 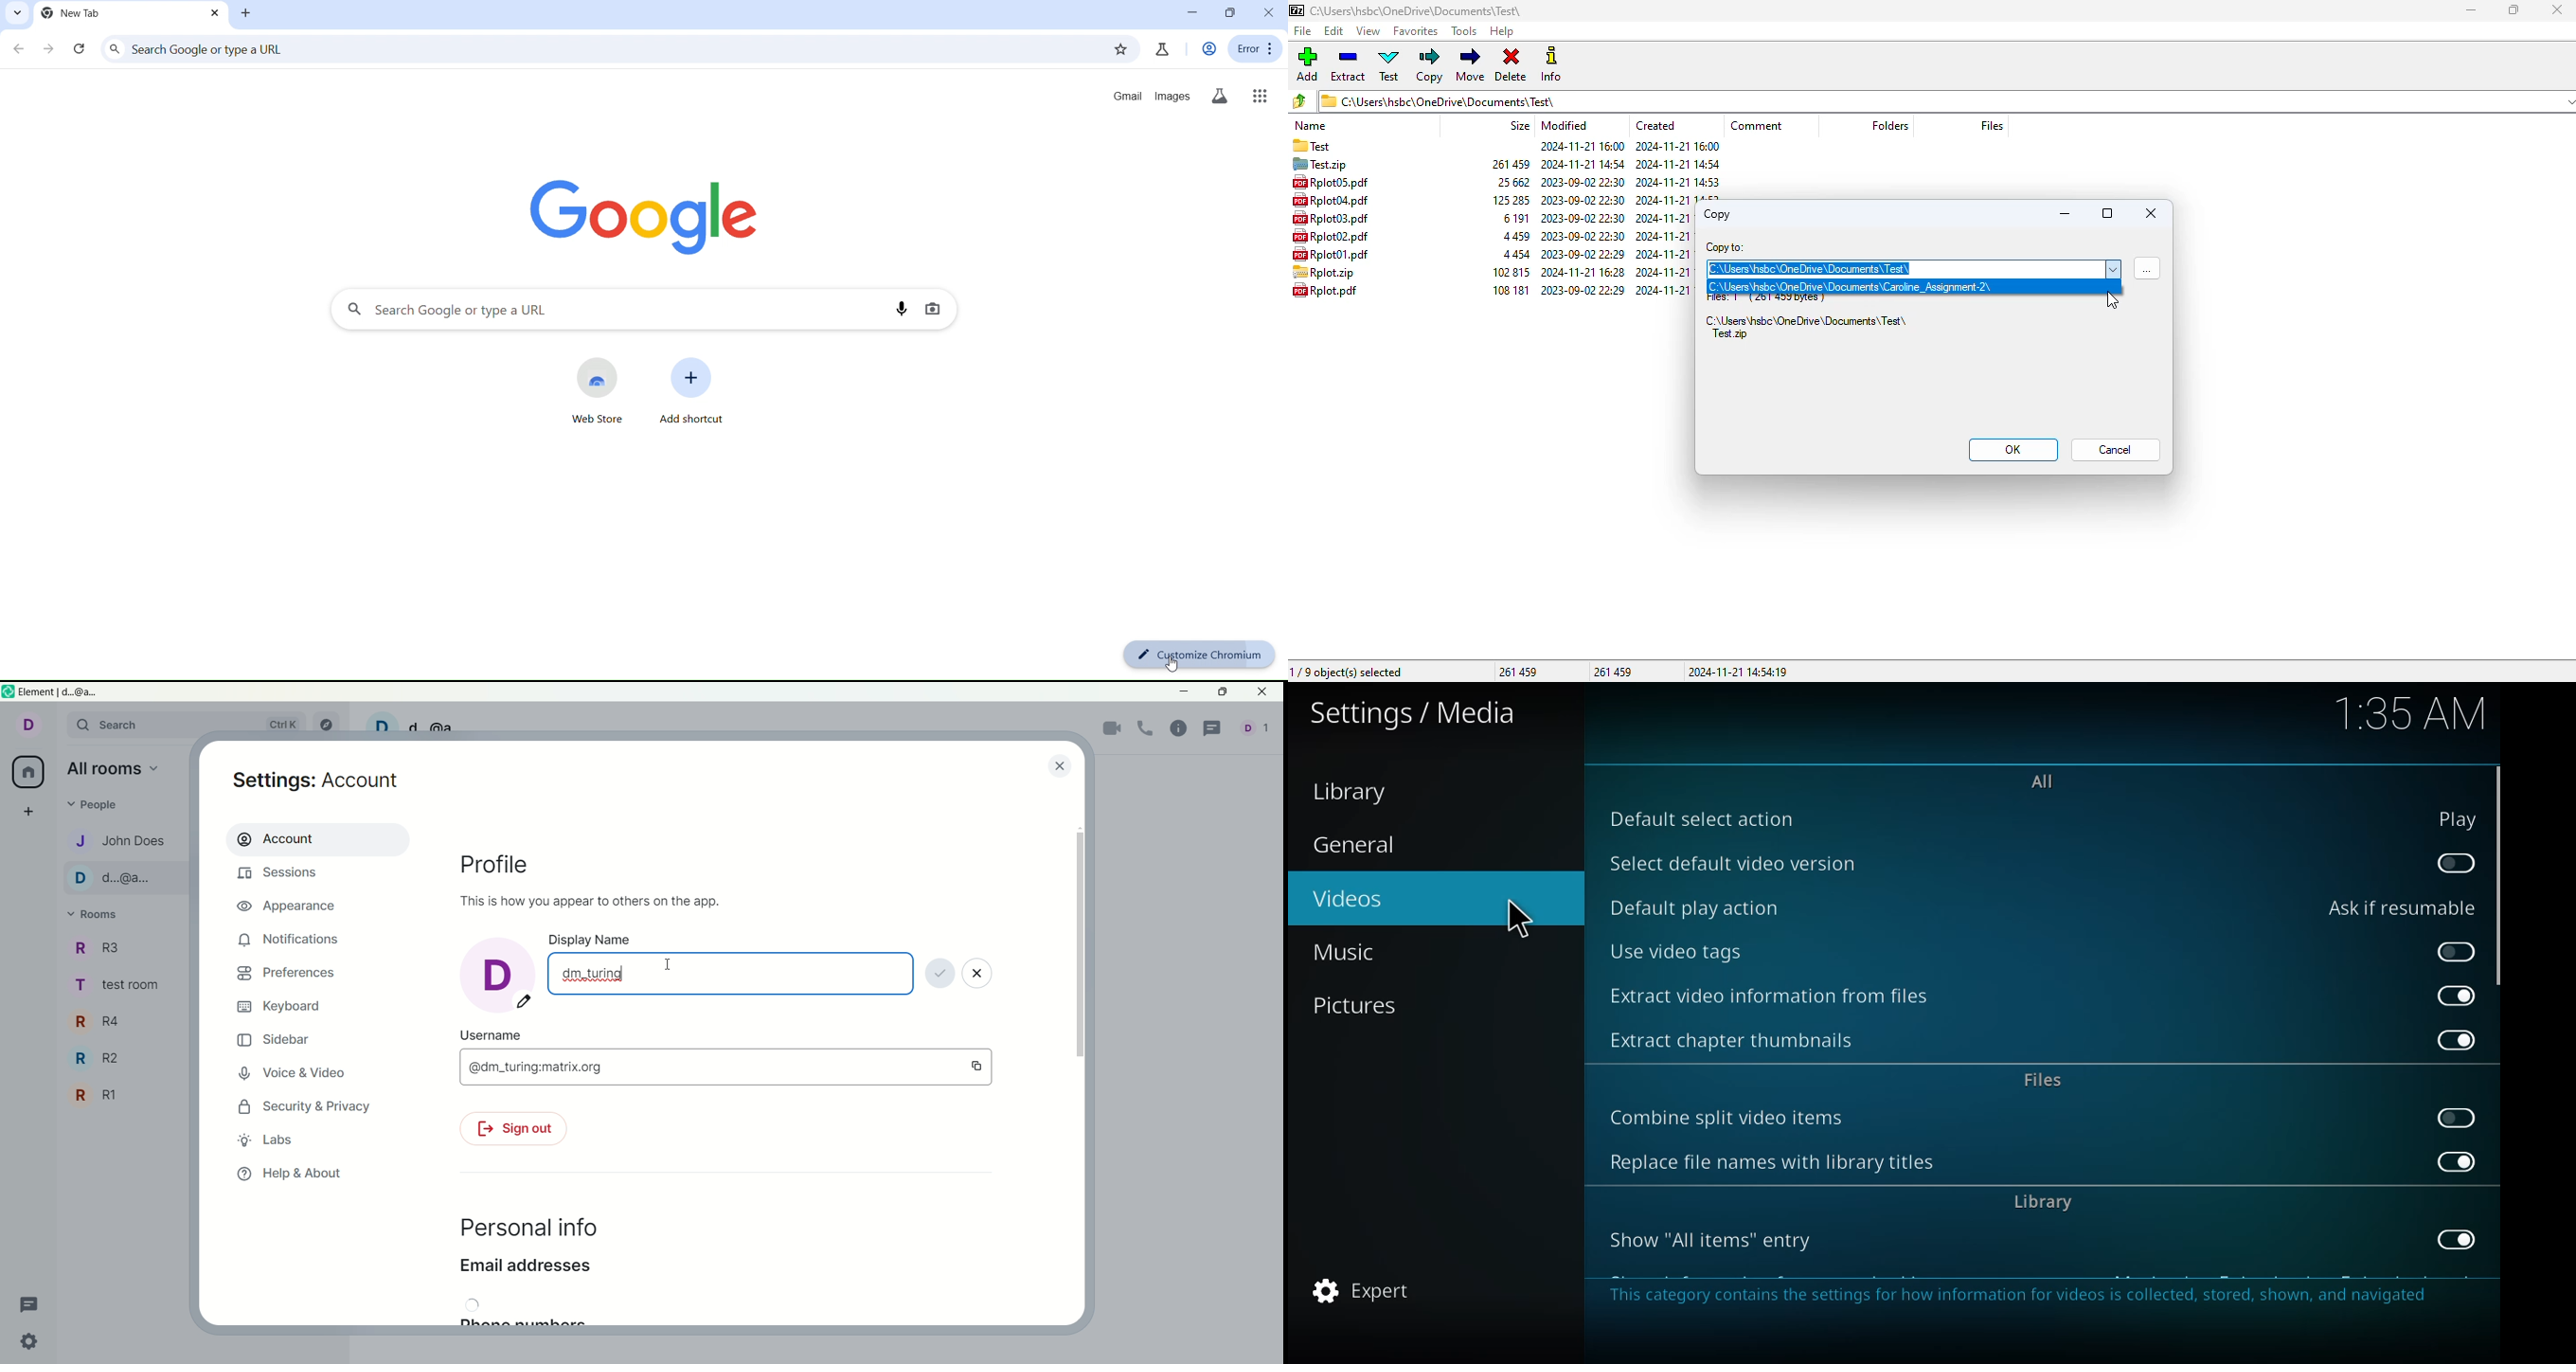 What do you see at coordinates (731, 974) in the screenshot?
I see `dm, turing '` at bounding box center [731, 974].